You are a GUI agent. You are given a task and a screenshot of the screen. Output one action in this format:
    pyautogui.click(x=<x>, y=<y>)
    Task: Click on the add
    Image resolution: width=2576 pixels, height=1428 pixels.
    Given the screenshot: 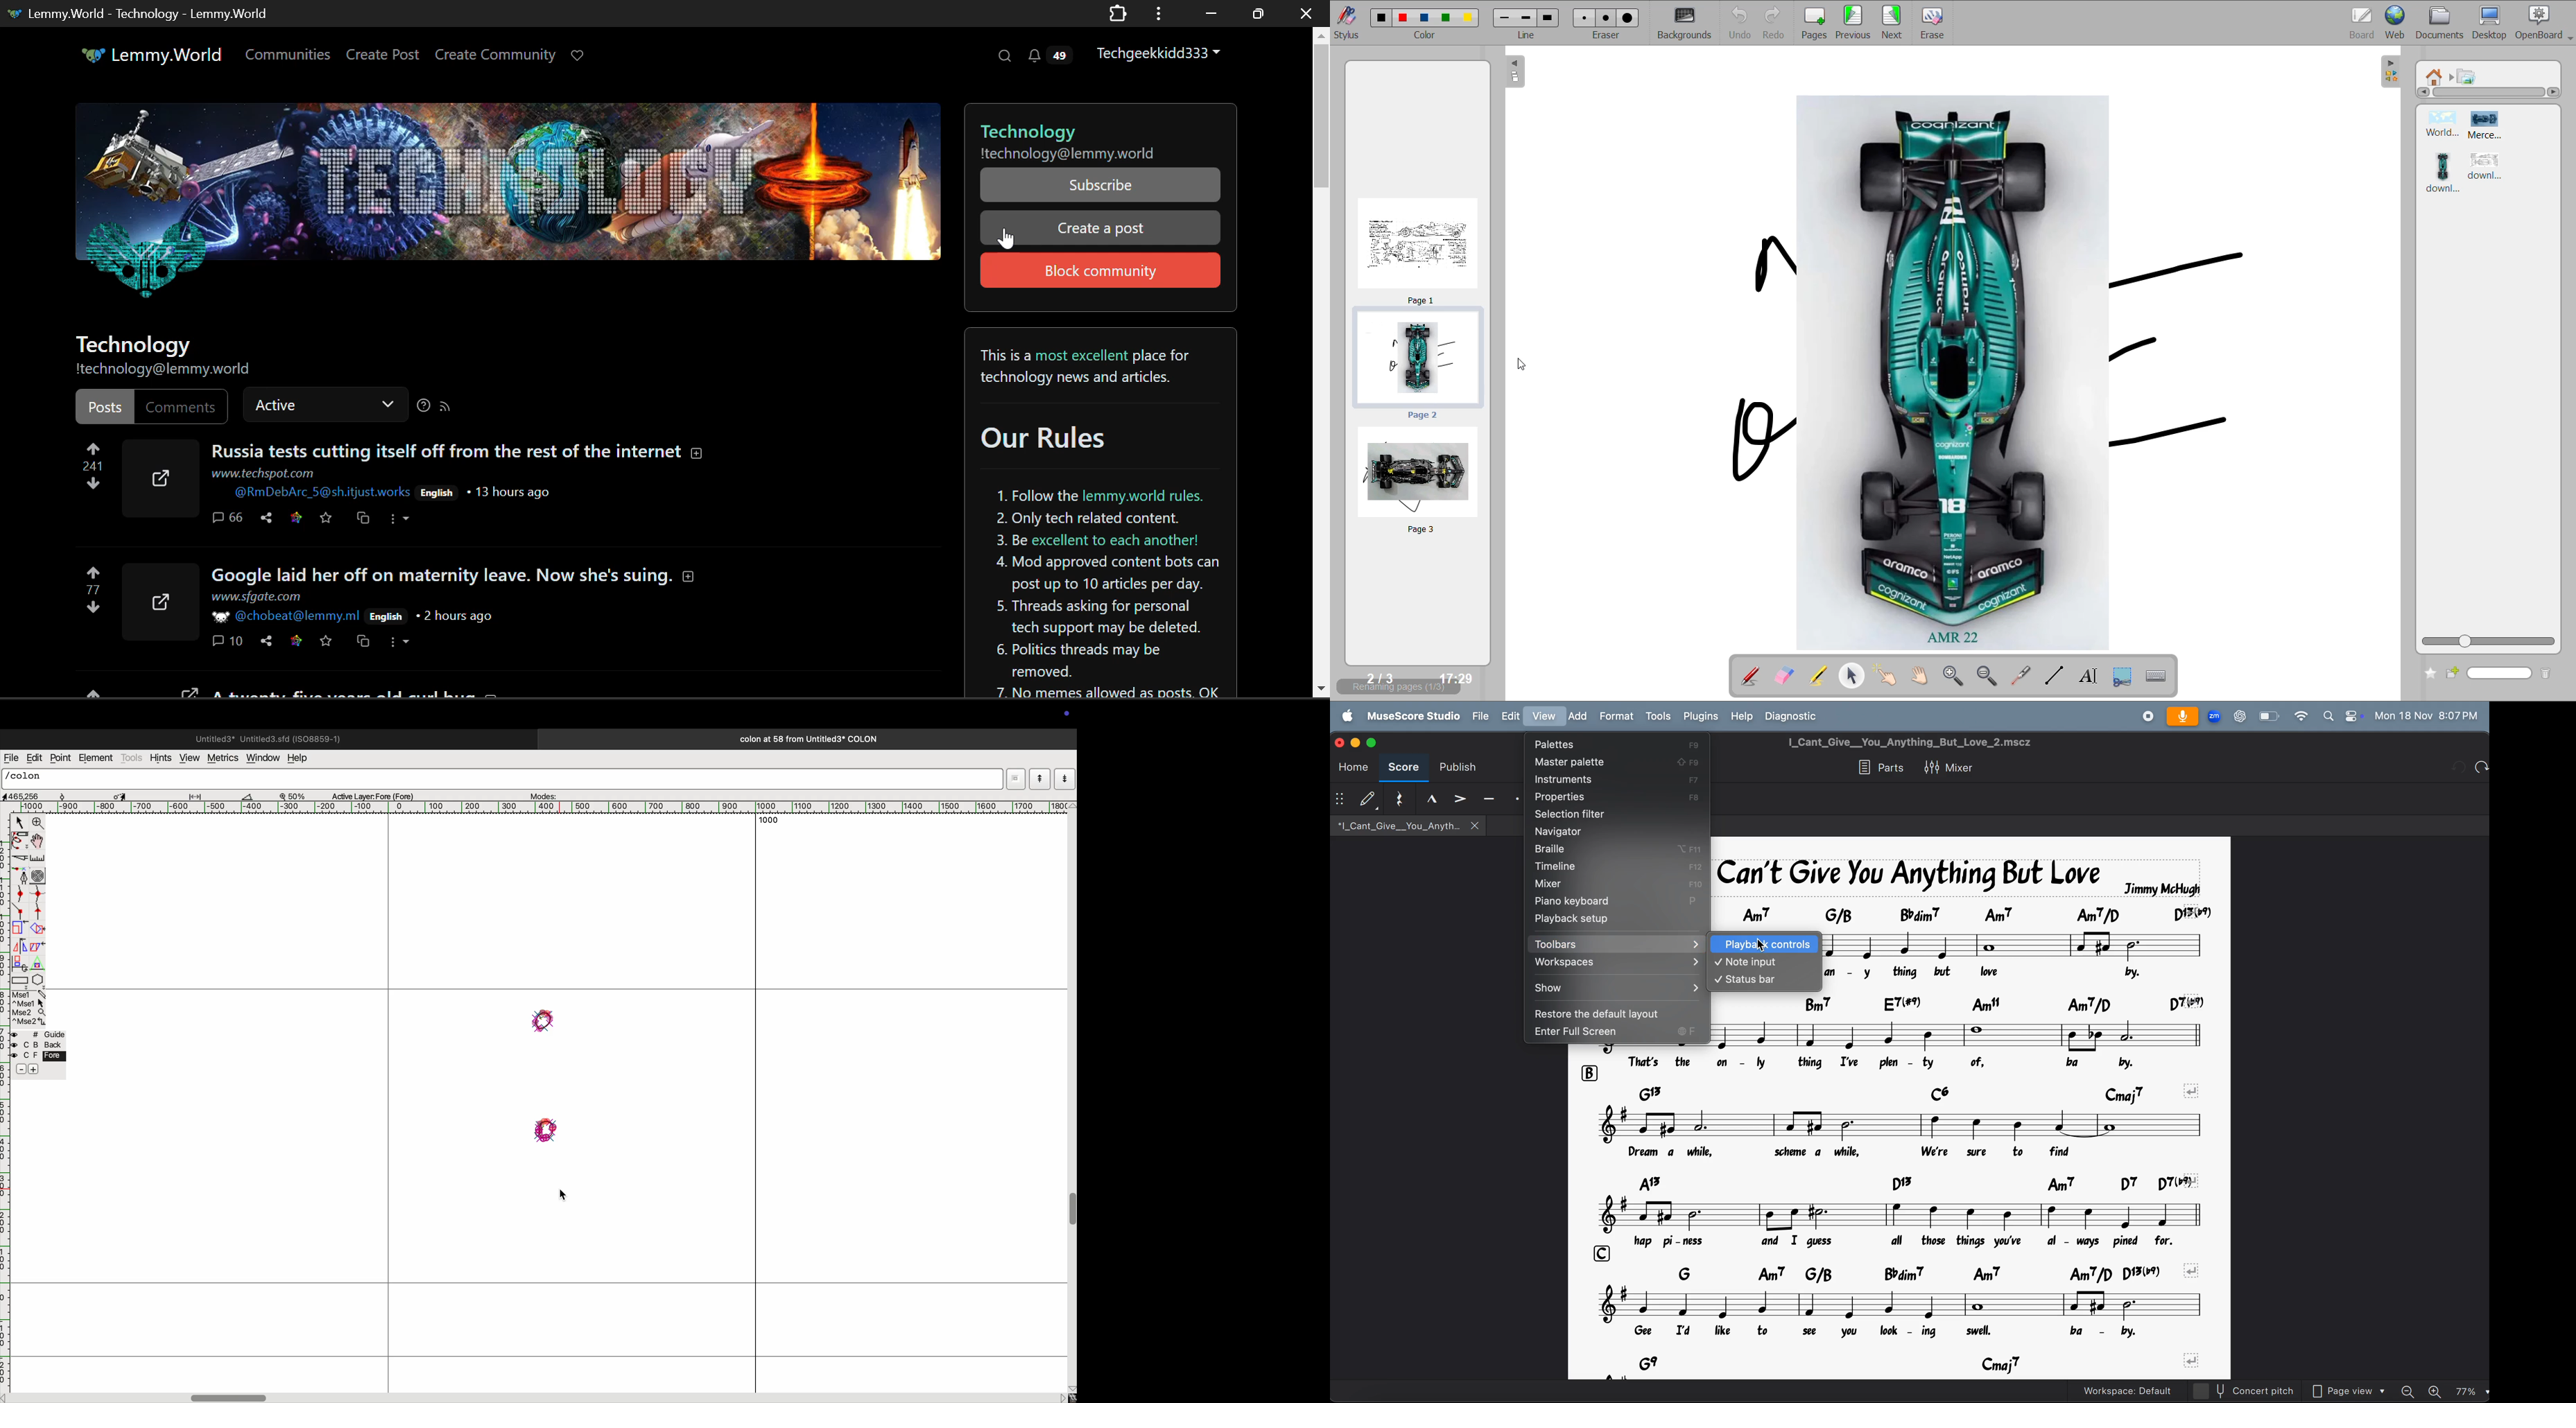 What is the action you would take?
    pyautogui.click(x=1577, y=715)
    